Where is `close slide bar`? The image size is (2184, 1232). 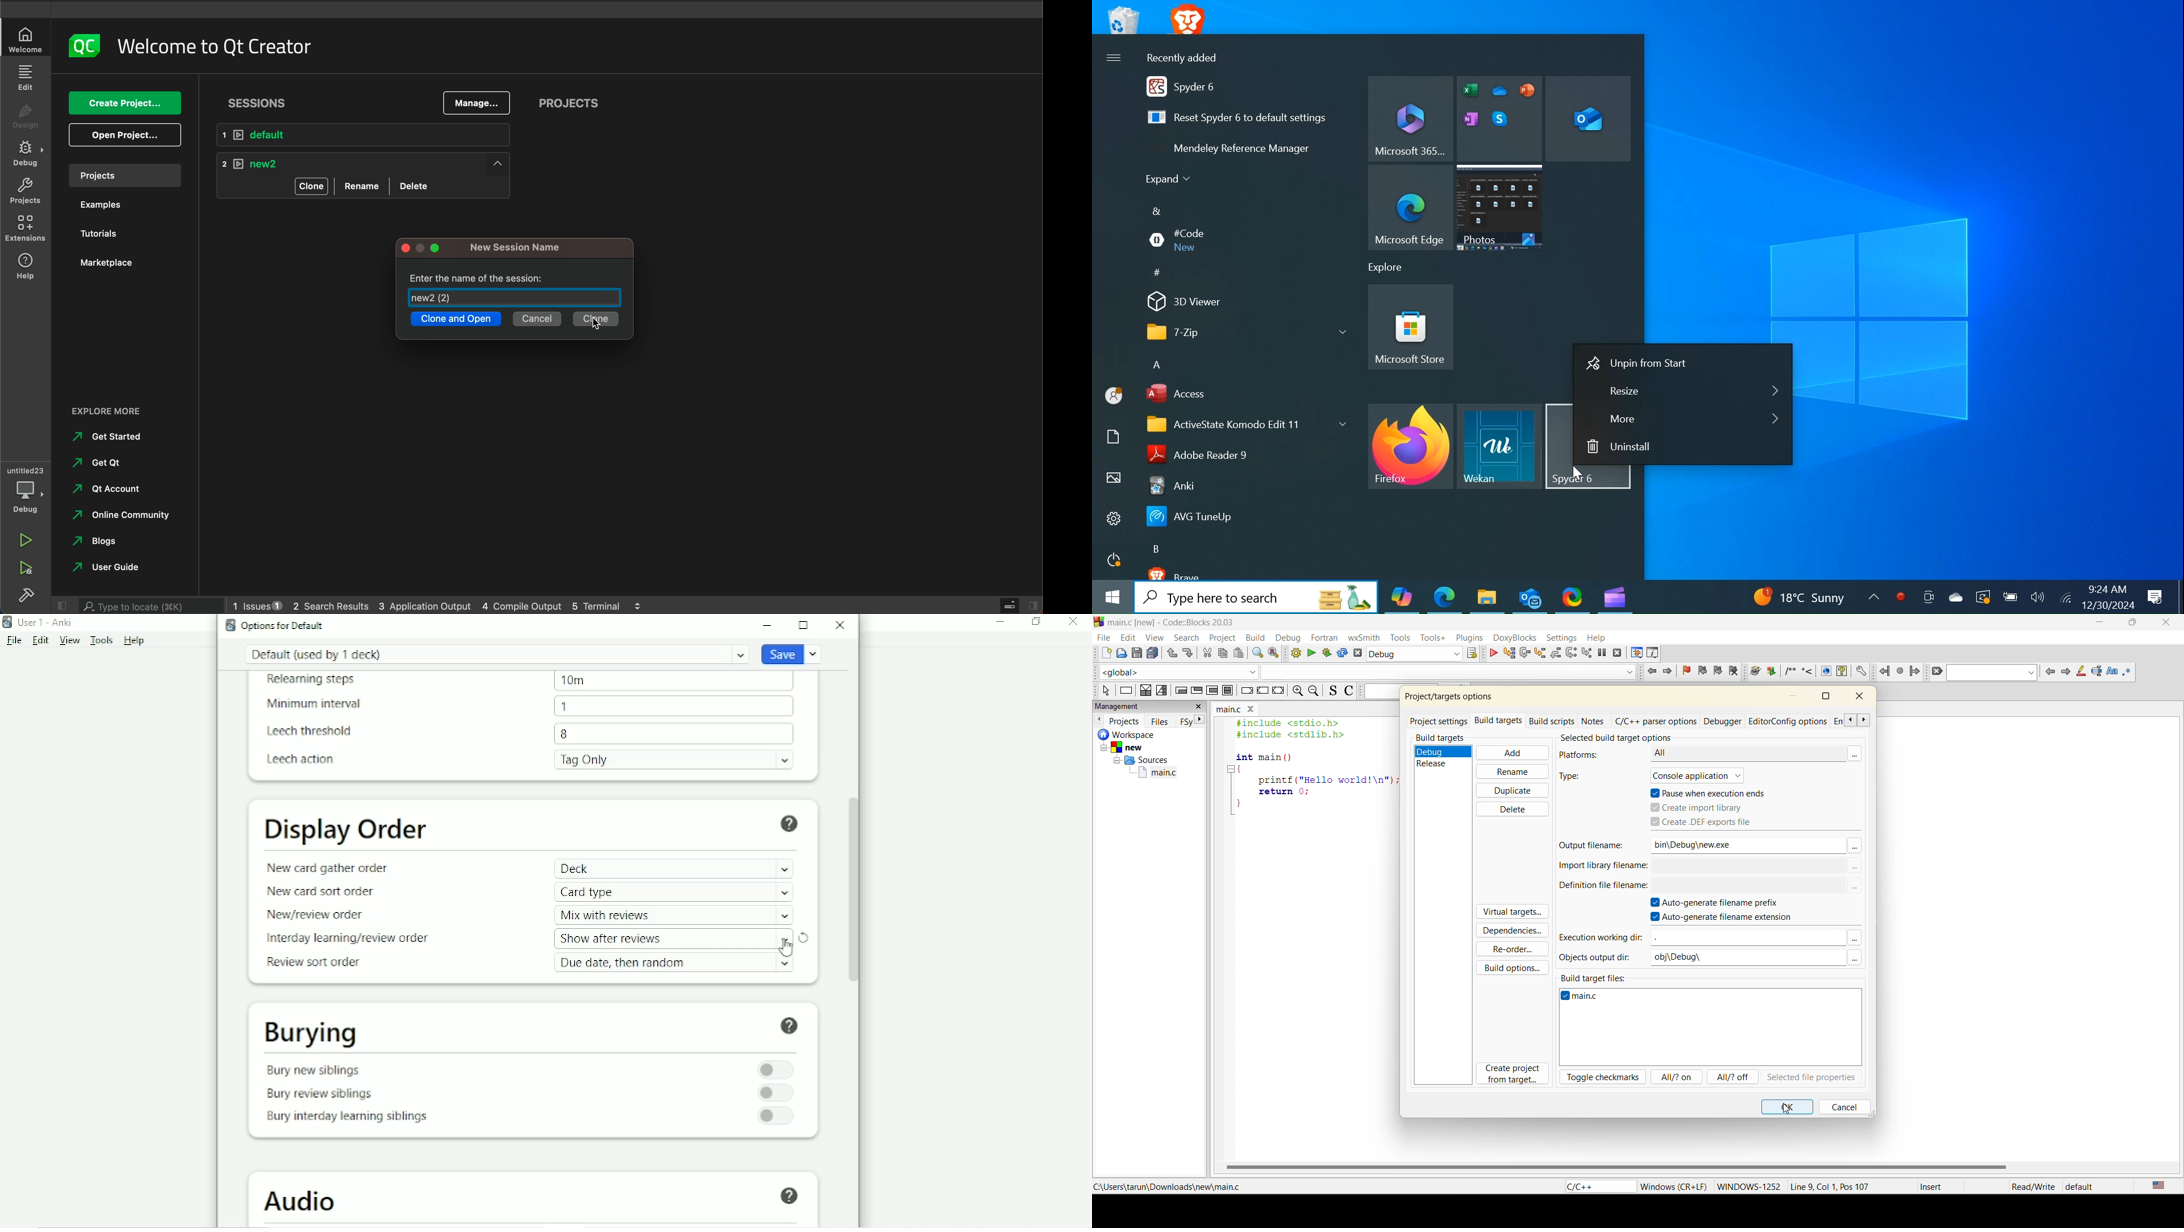 close slide bar is located at coordinates (1014, 605).